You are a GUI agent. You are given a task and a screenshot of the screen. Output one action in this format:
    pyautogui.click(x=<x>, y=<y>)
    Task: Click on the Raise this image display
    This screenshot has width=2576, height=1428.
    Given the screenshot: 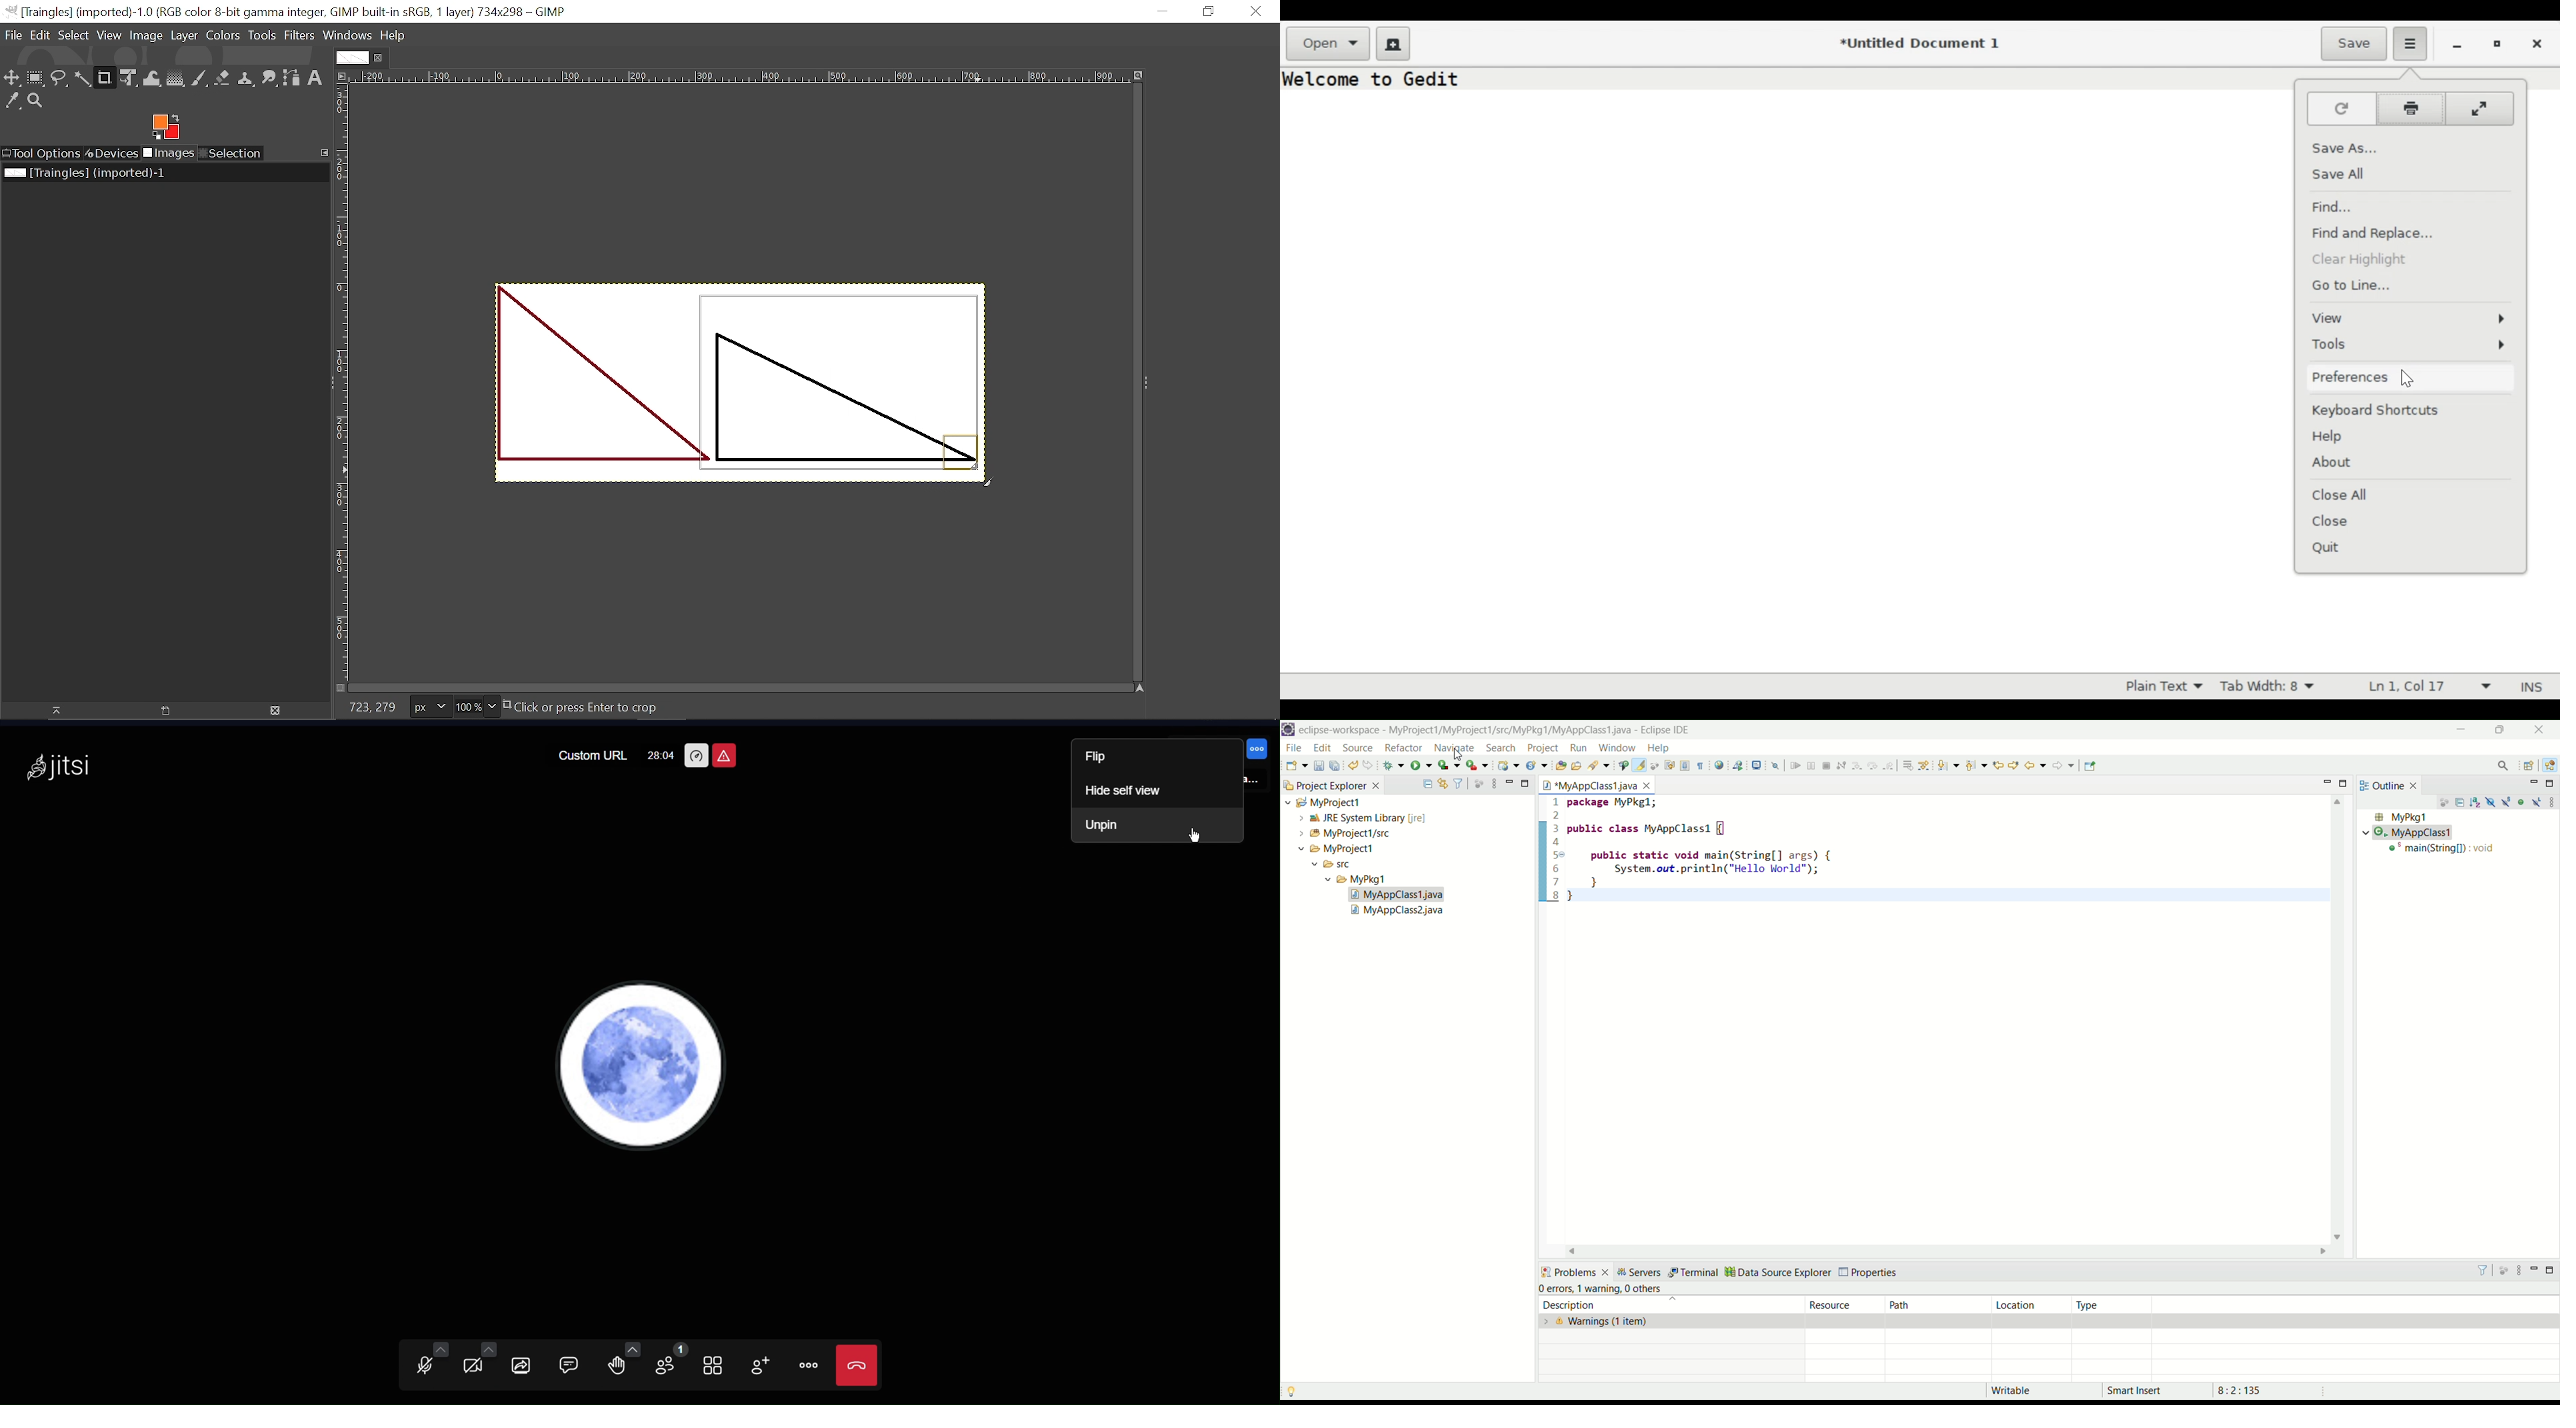 What is the action you would take?
    pyautogui.click(x=54, y=710)
    